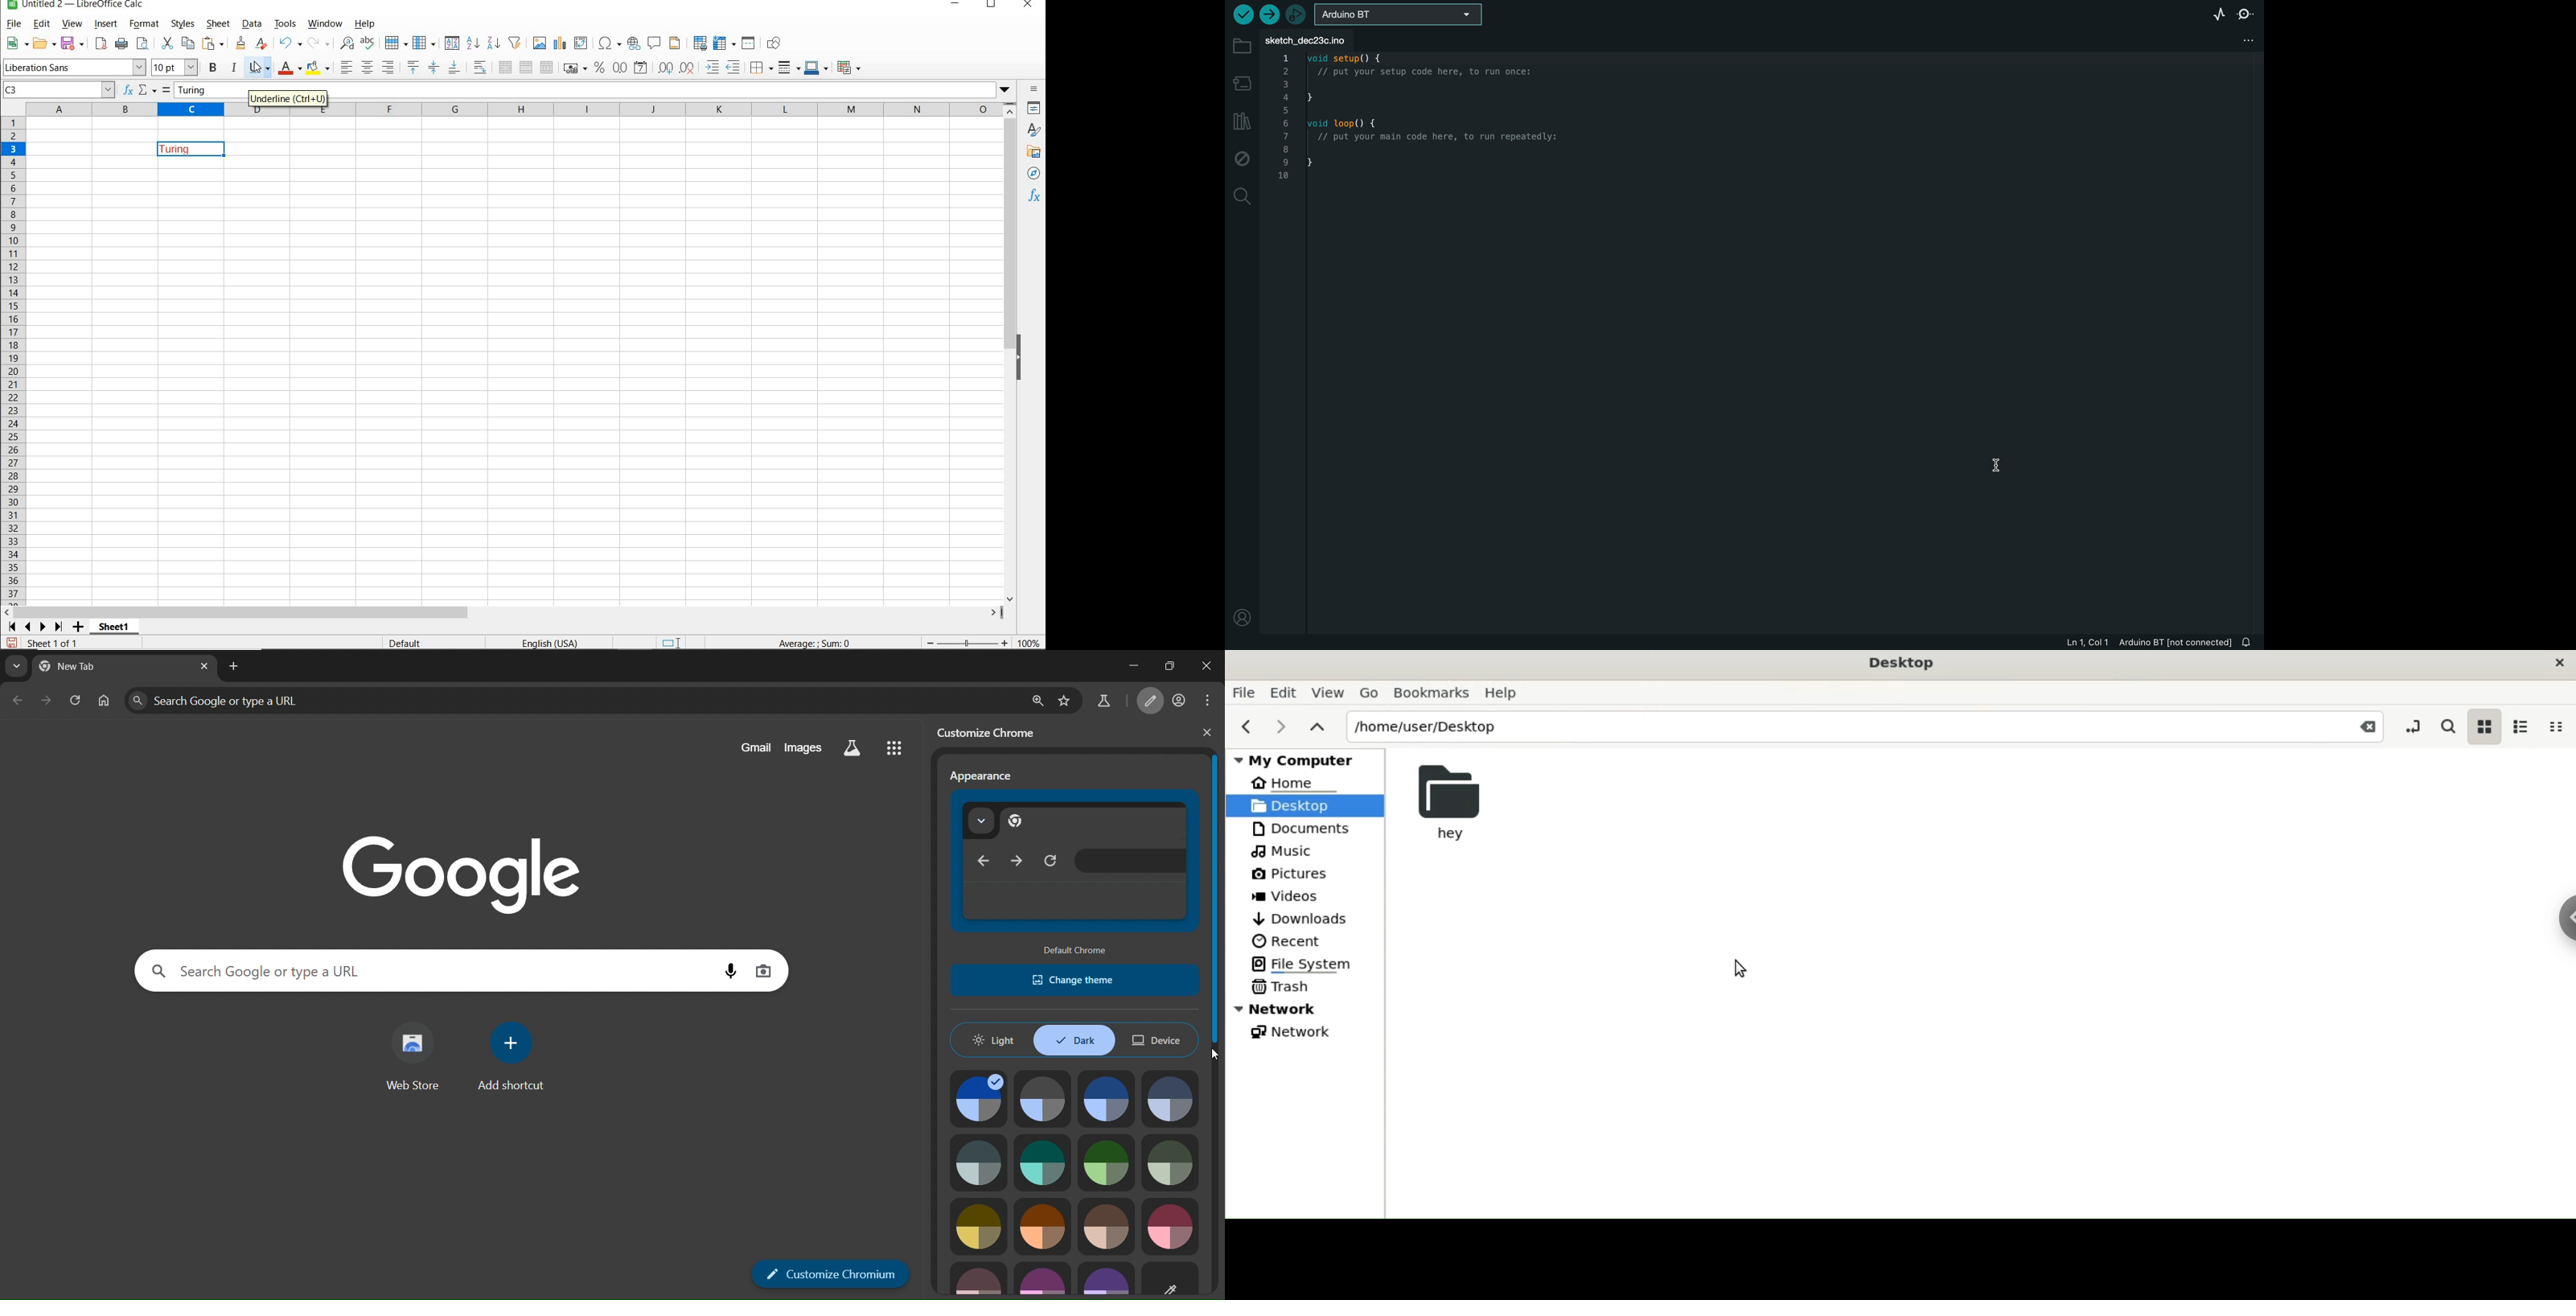 This screenshot has width=2576, height=1316. What do you see at coordinates (767, 971) in the screenshot?
I see `image search` at bounding box center [767, 971].